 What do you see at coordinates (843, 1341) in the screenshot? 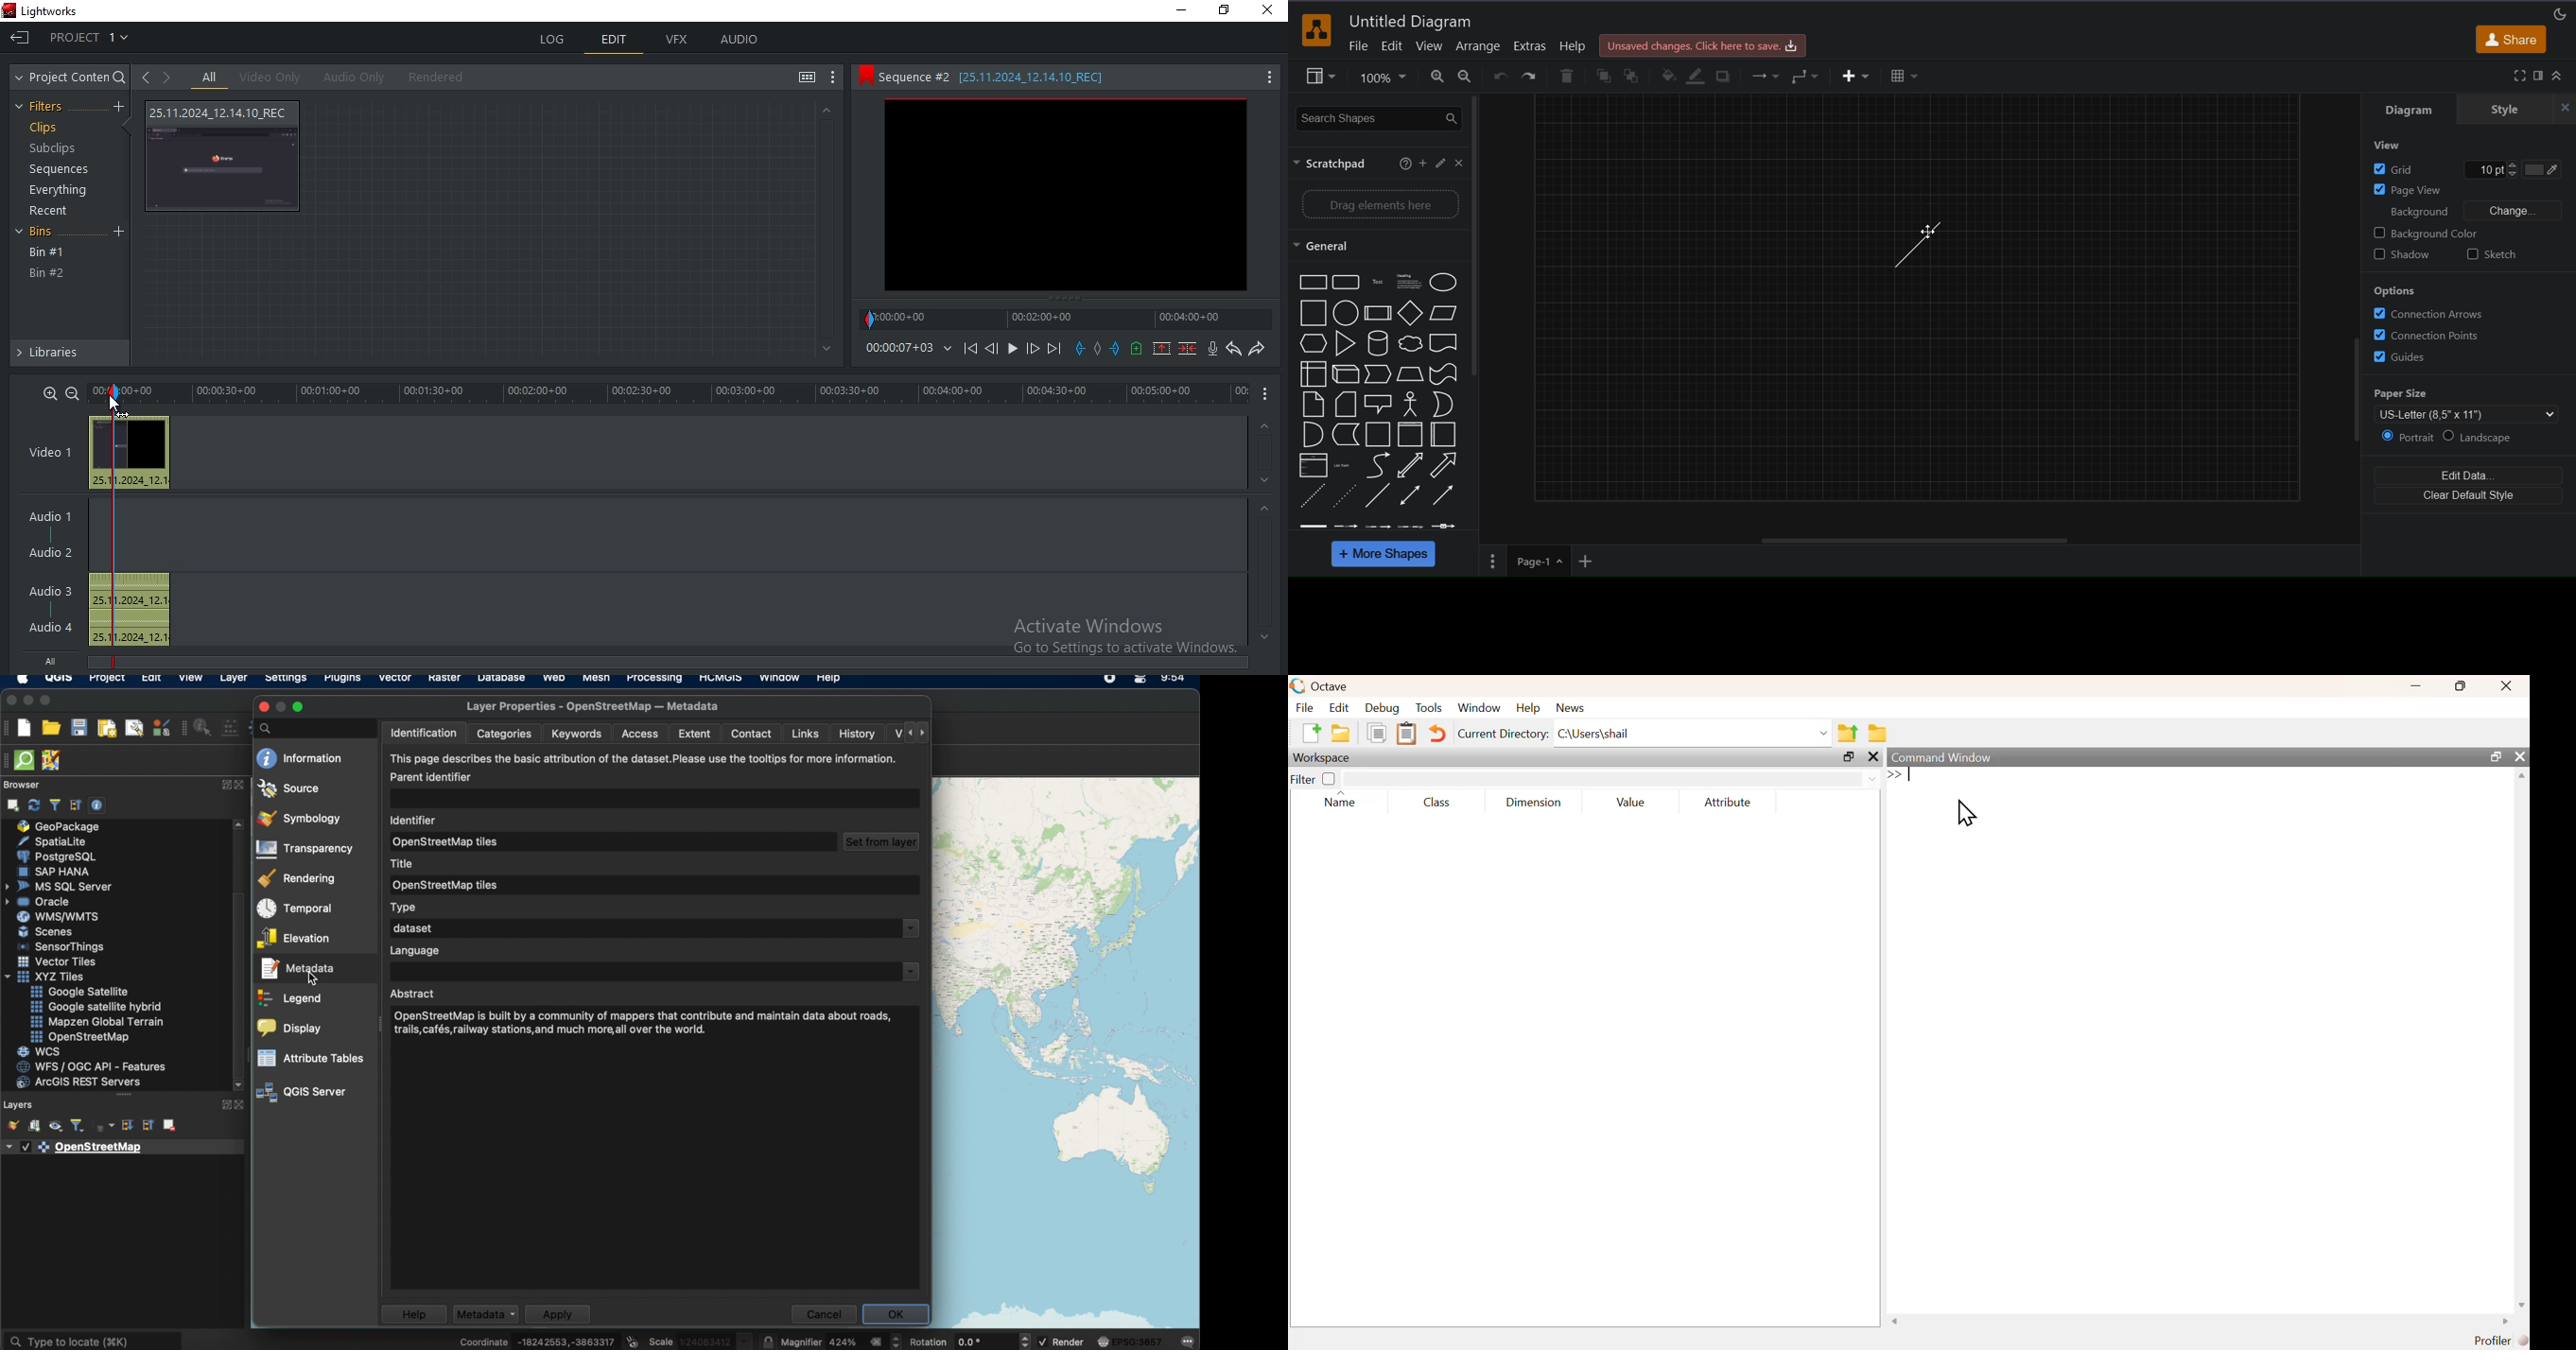
I see `magnifier` at bounding box center [843, 1341].